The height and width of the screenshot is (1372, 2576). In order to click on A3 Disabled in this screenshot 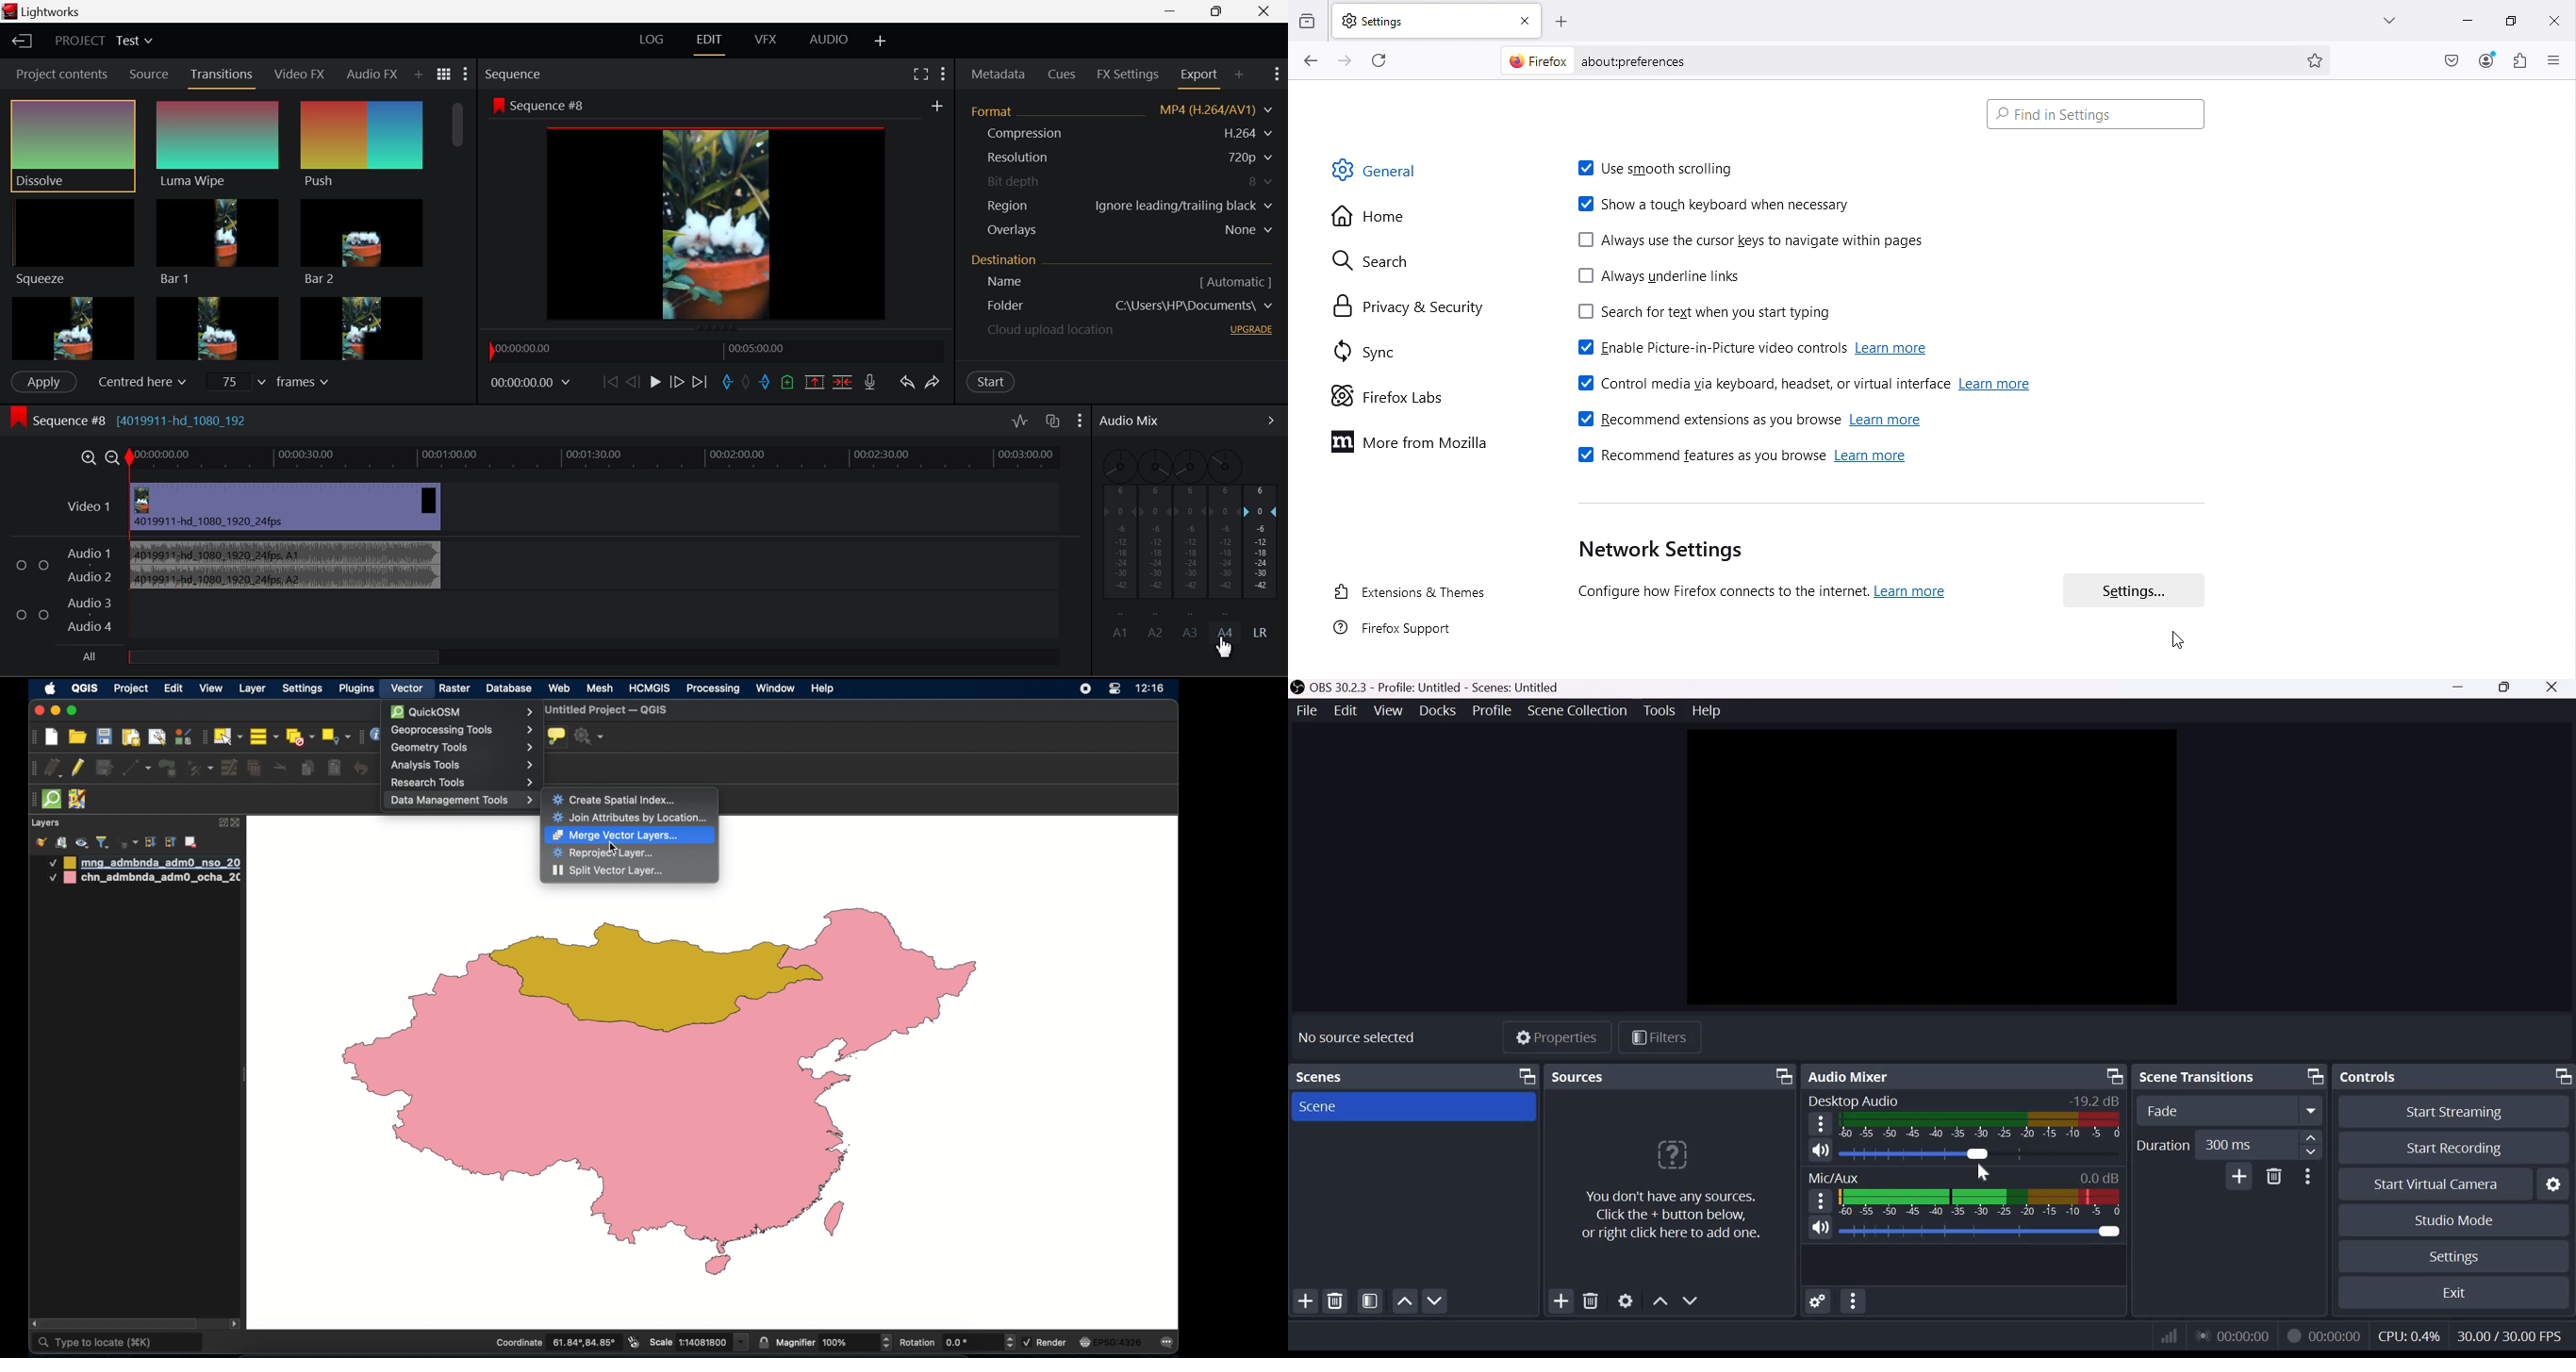, I will do `click(1186, 546)`.